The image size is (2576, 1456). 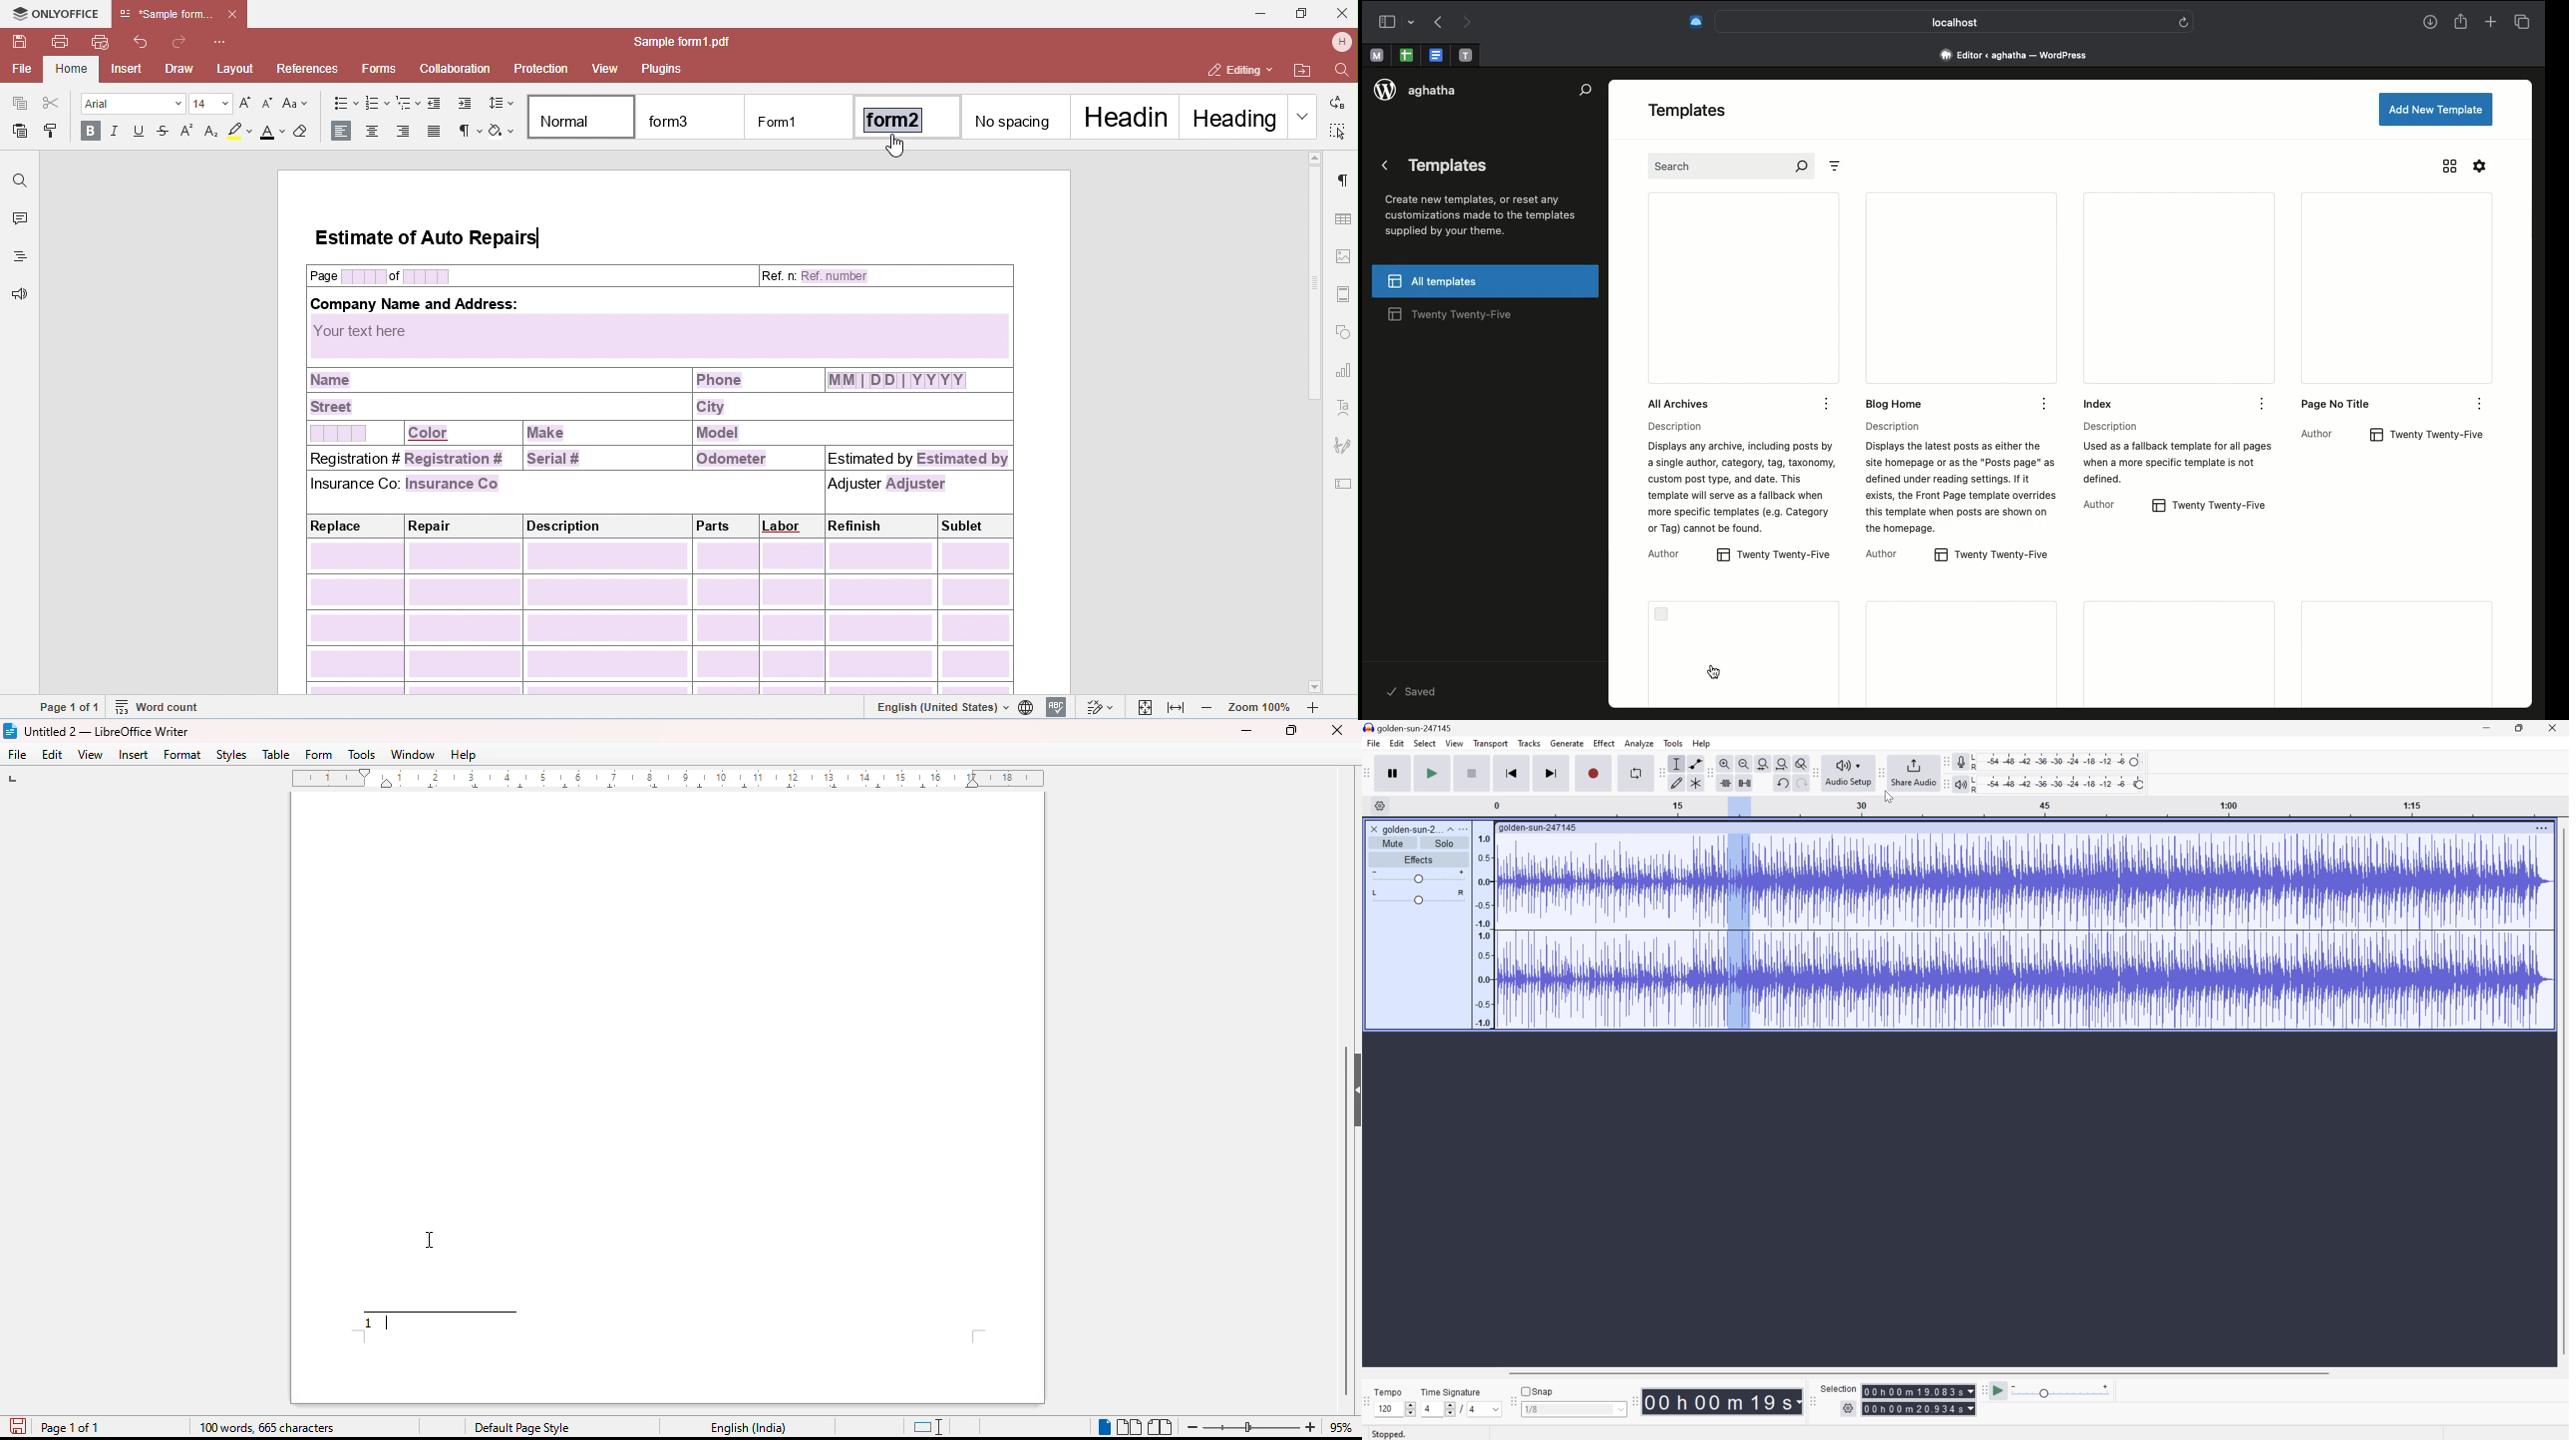 What do you see at coordinates (673, 778) in the screenshot?
I see `ruler` at bounding box center [673, 778].